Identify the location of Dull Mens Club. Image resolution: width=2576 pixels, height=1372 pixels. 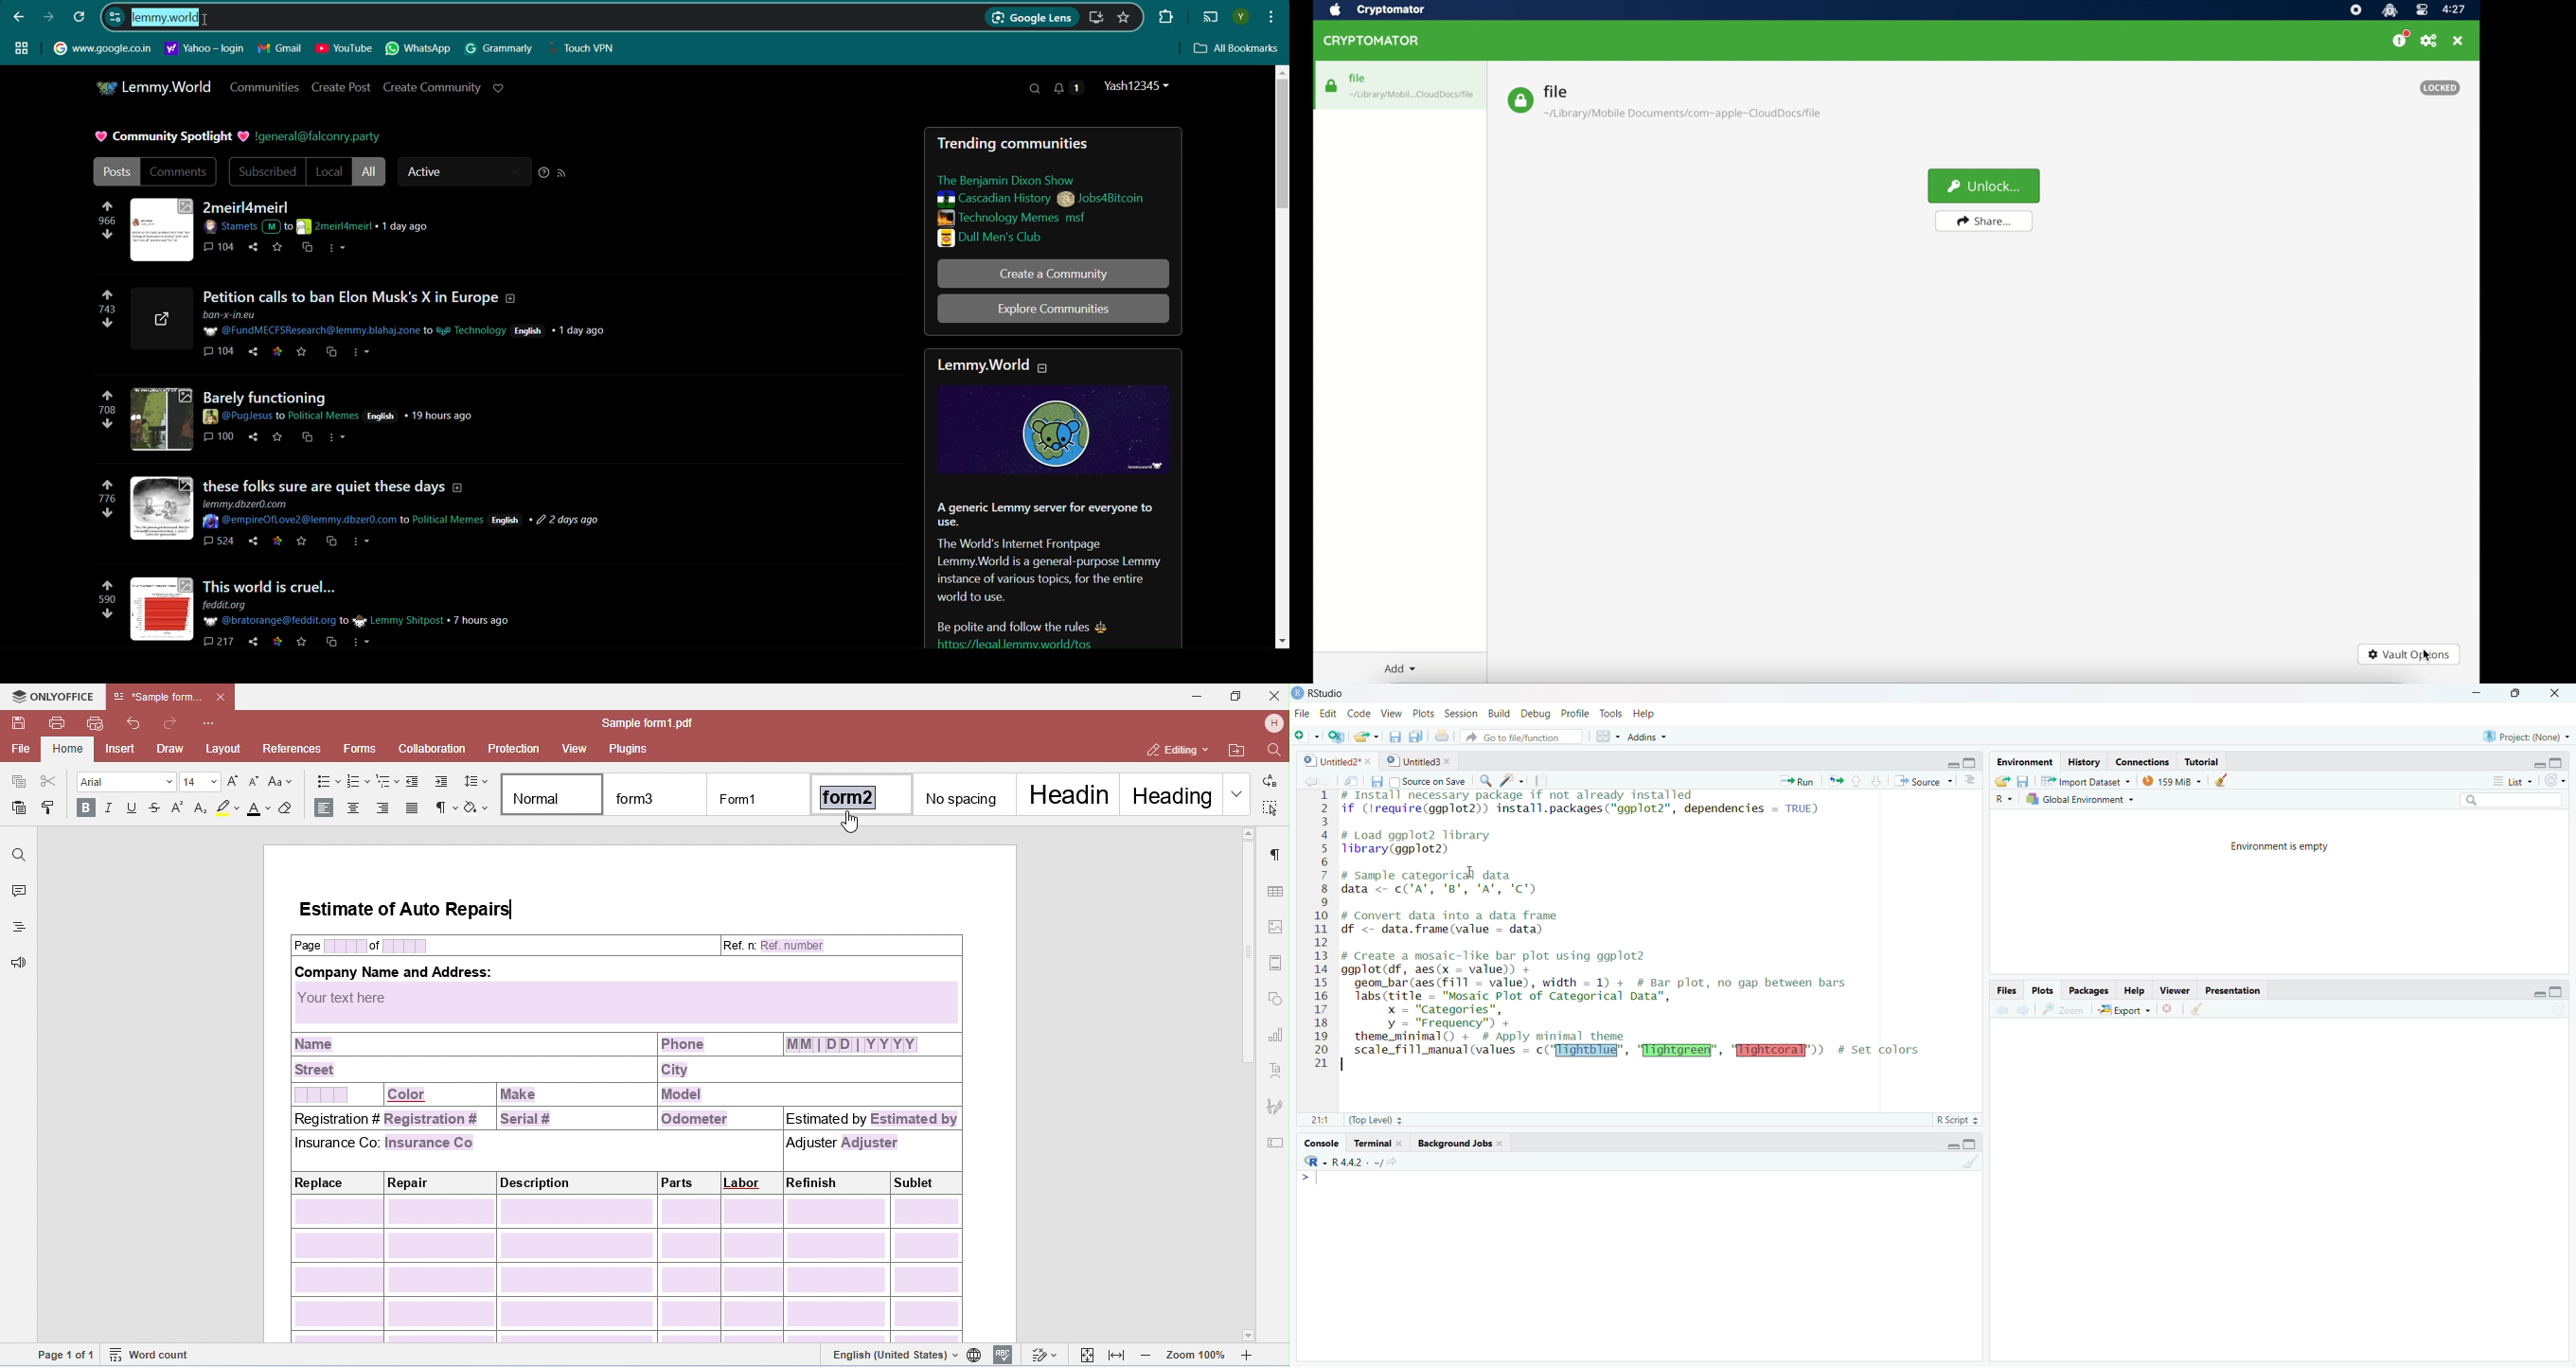
(1034, 238).